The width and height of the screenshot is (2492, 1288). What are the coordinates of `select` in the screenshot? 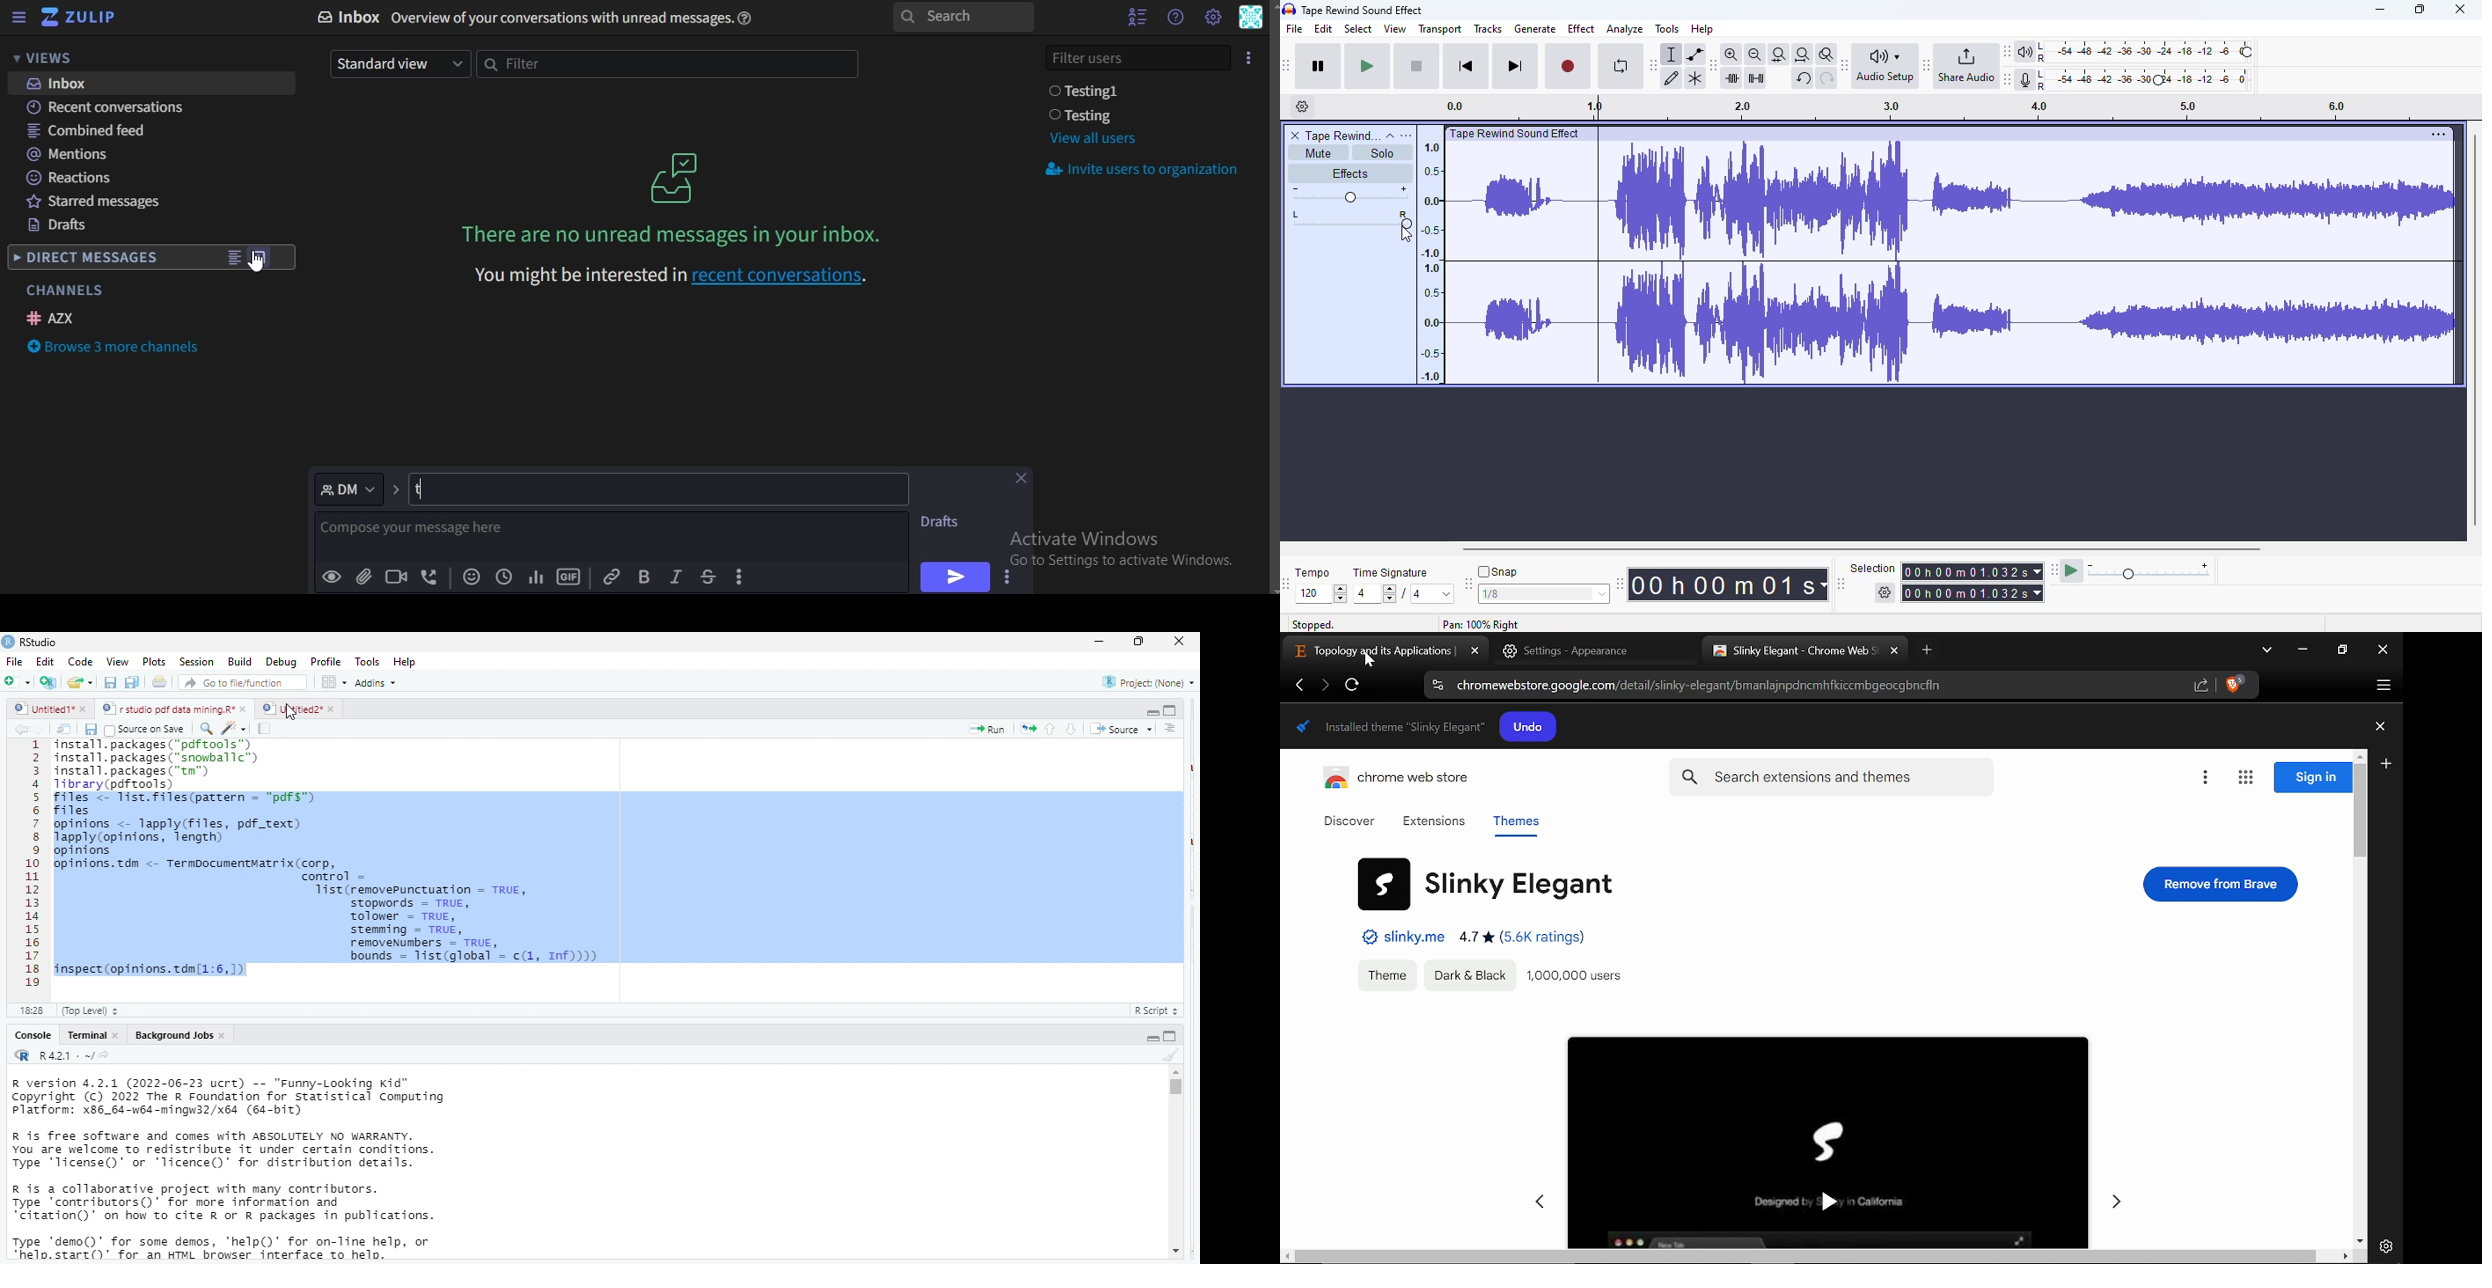 It's located at (1359, 28).